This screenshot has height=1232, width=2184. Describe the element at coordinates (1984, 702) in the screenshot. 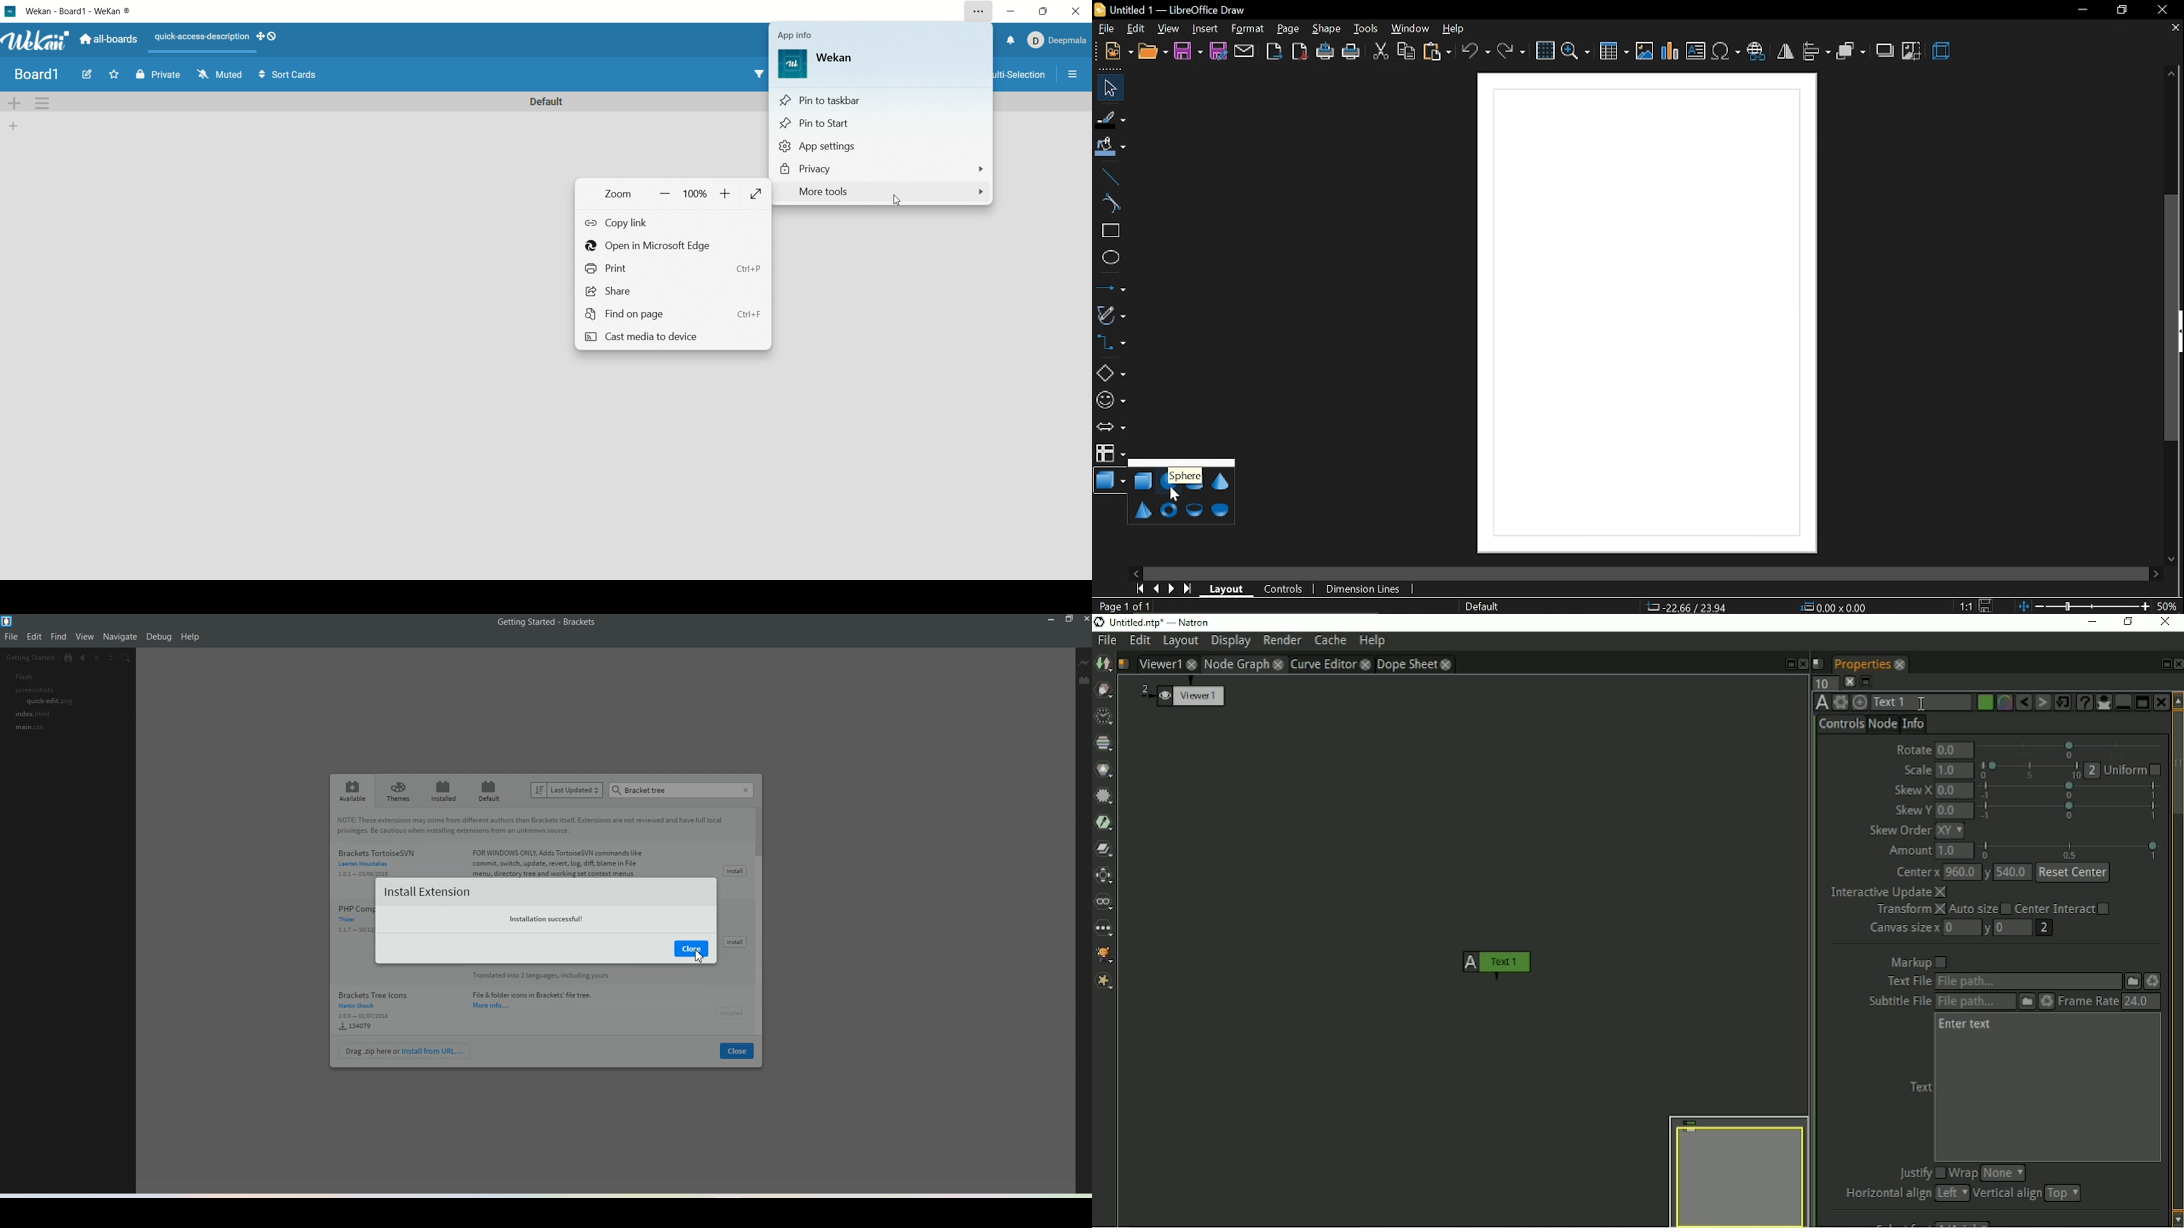

I see `Choose color` at that location.